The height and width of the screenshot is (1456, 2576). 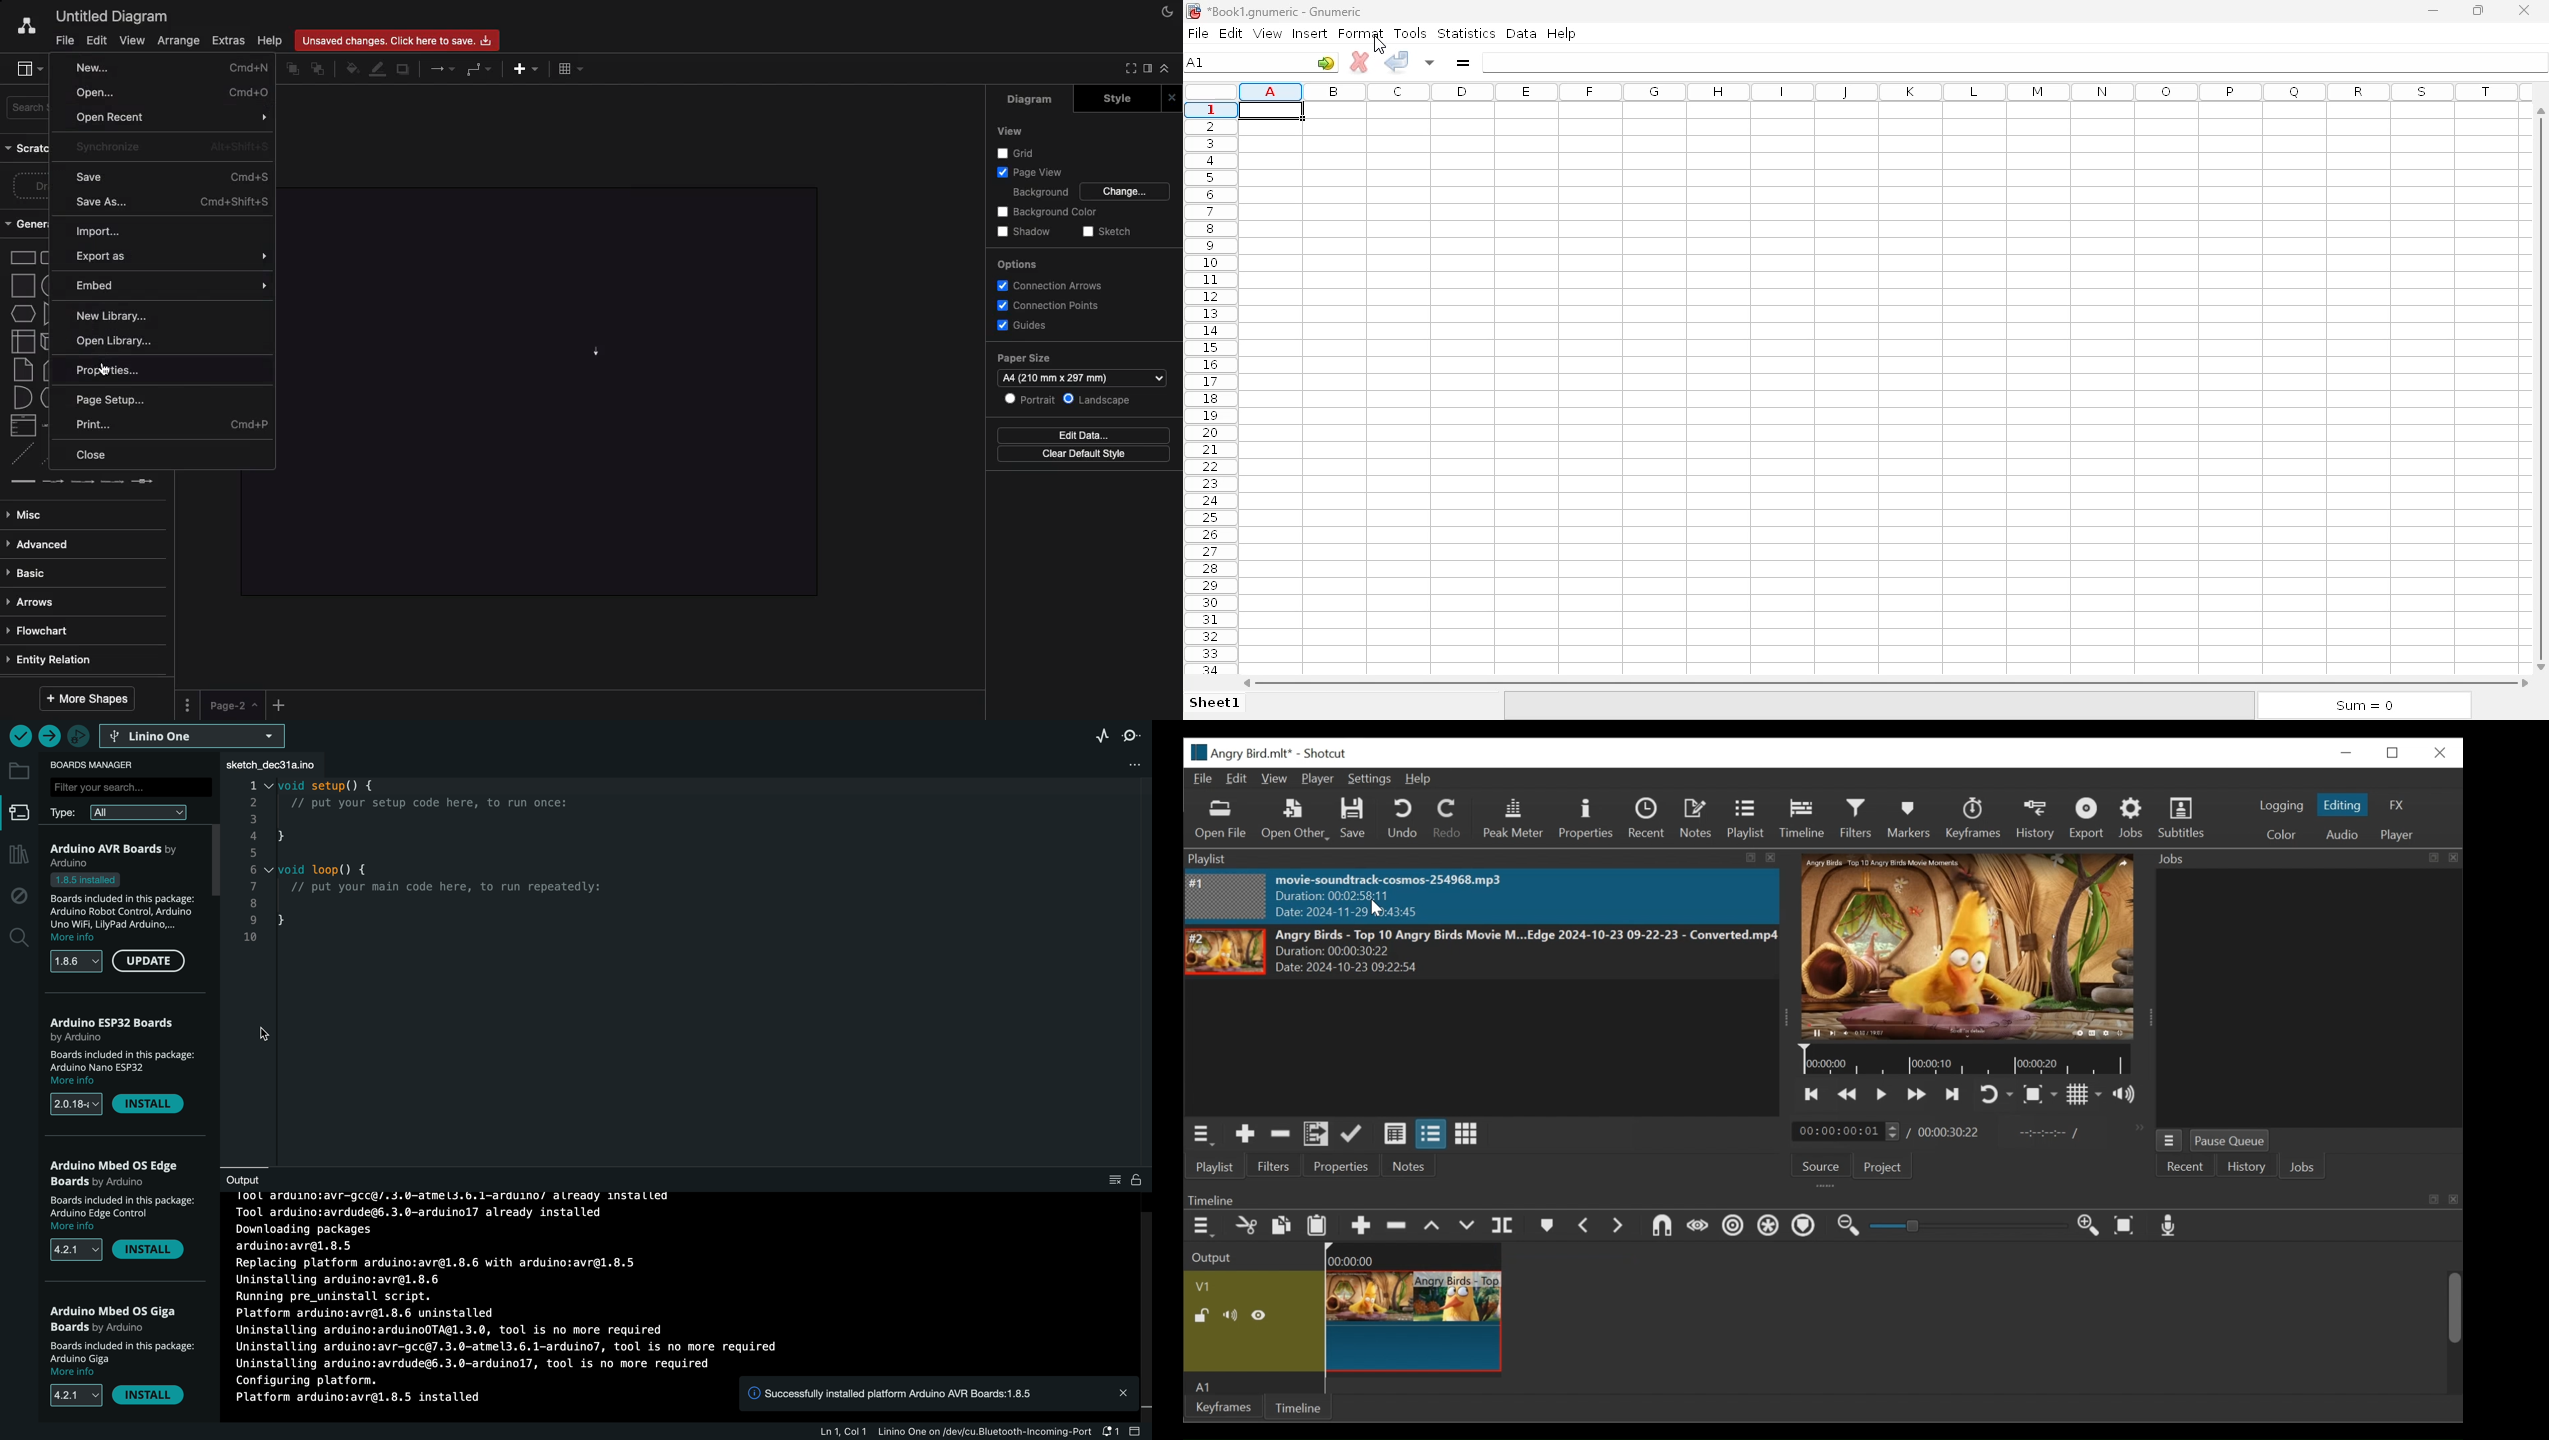 I want to click on Markers, so click(x=1909, y=819).